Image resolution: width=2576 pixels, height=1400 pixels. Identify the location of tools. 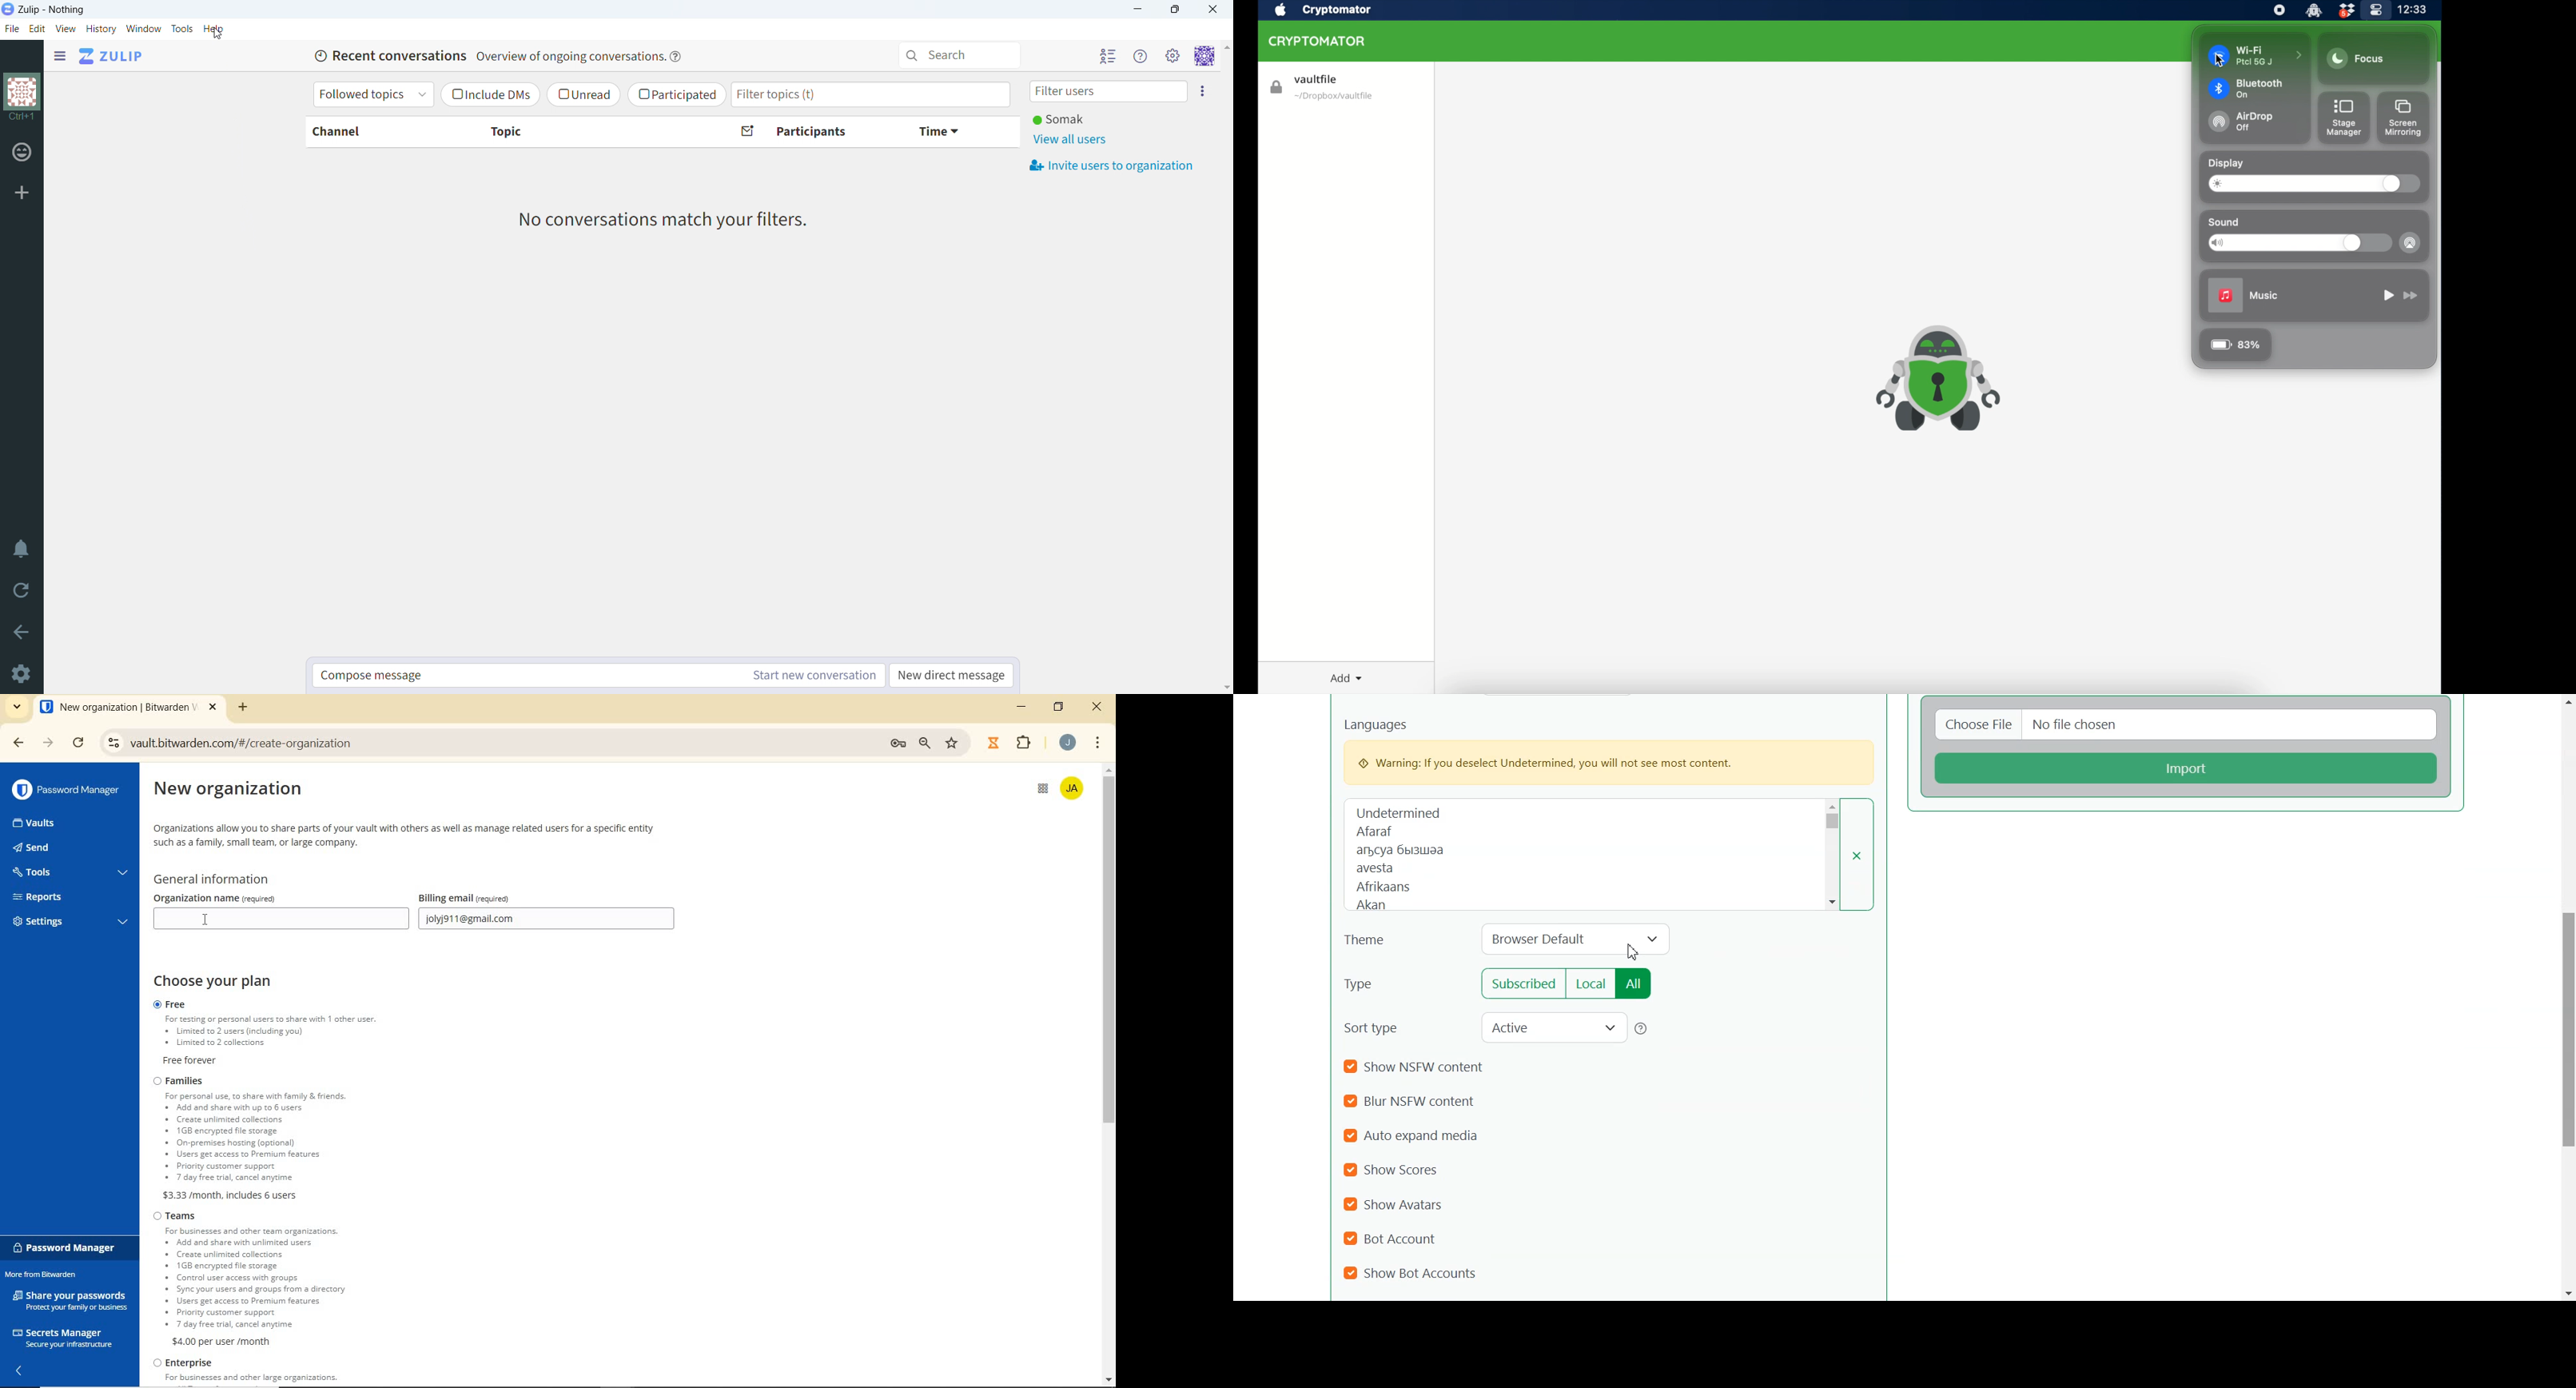
(68, 873).